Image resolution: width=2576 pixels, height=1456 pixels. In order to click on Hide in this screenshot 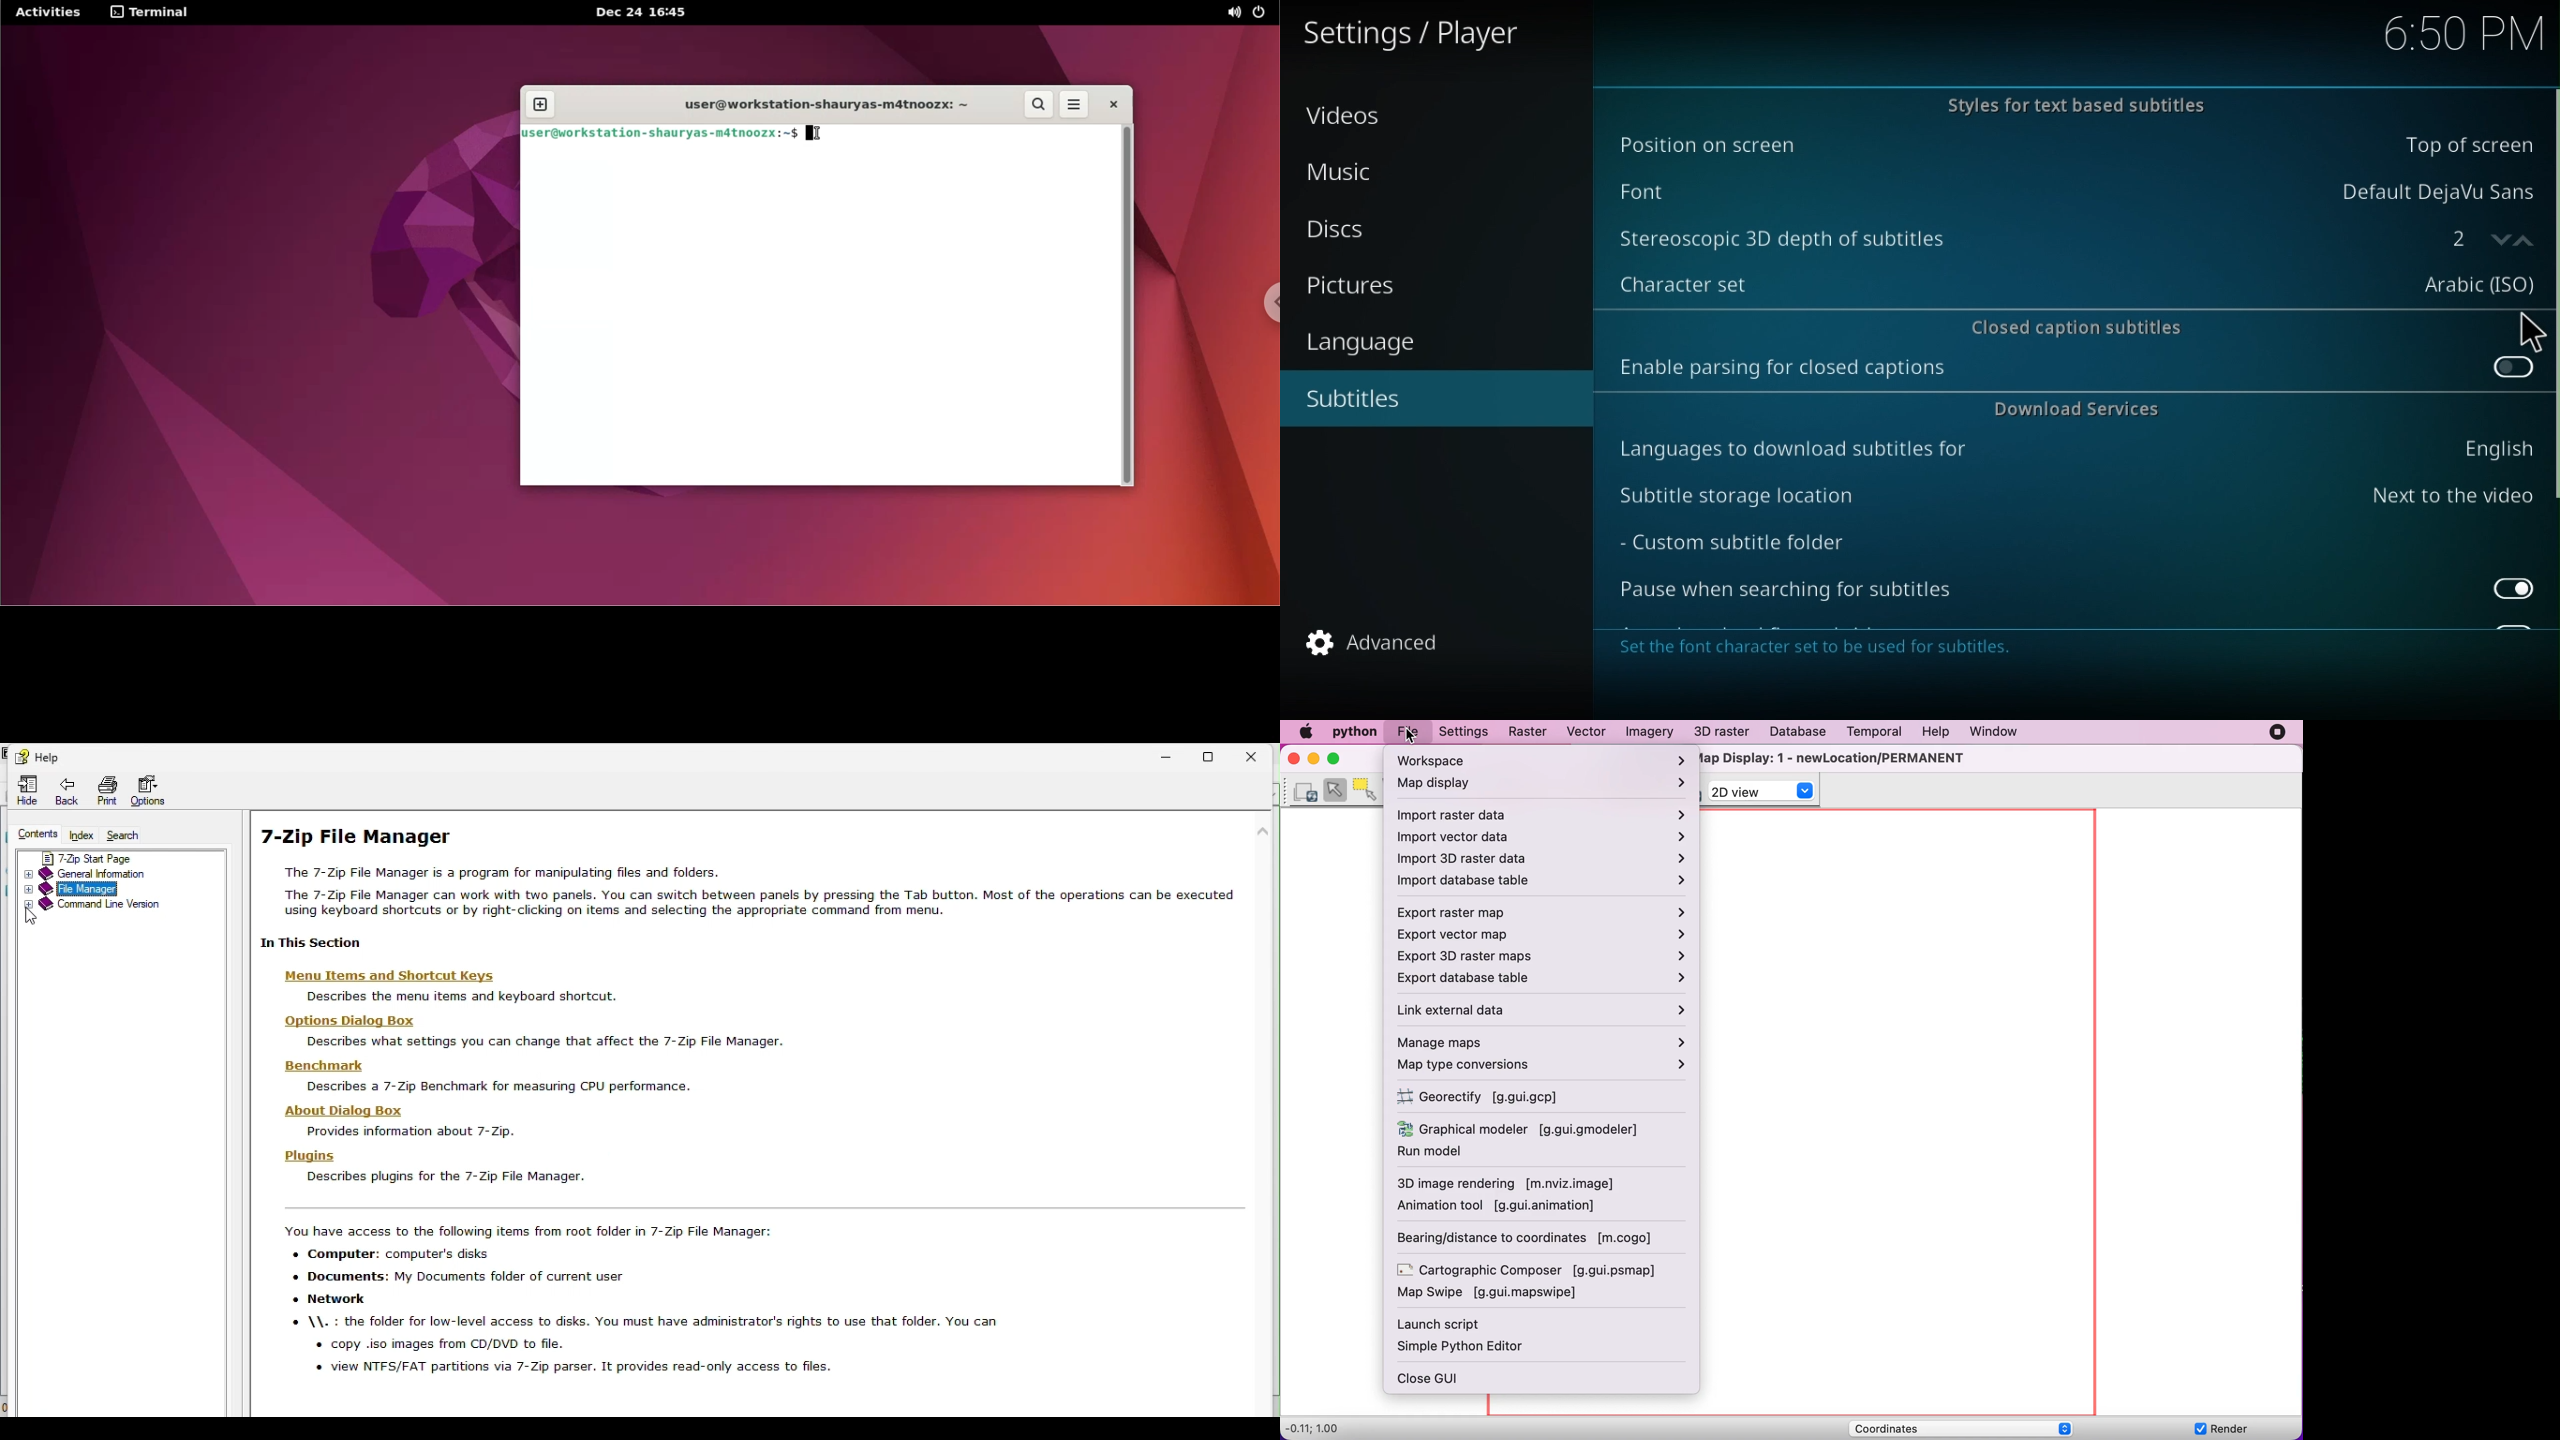, I will do `click(24, 788)`.